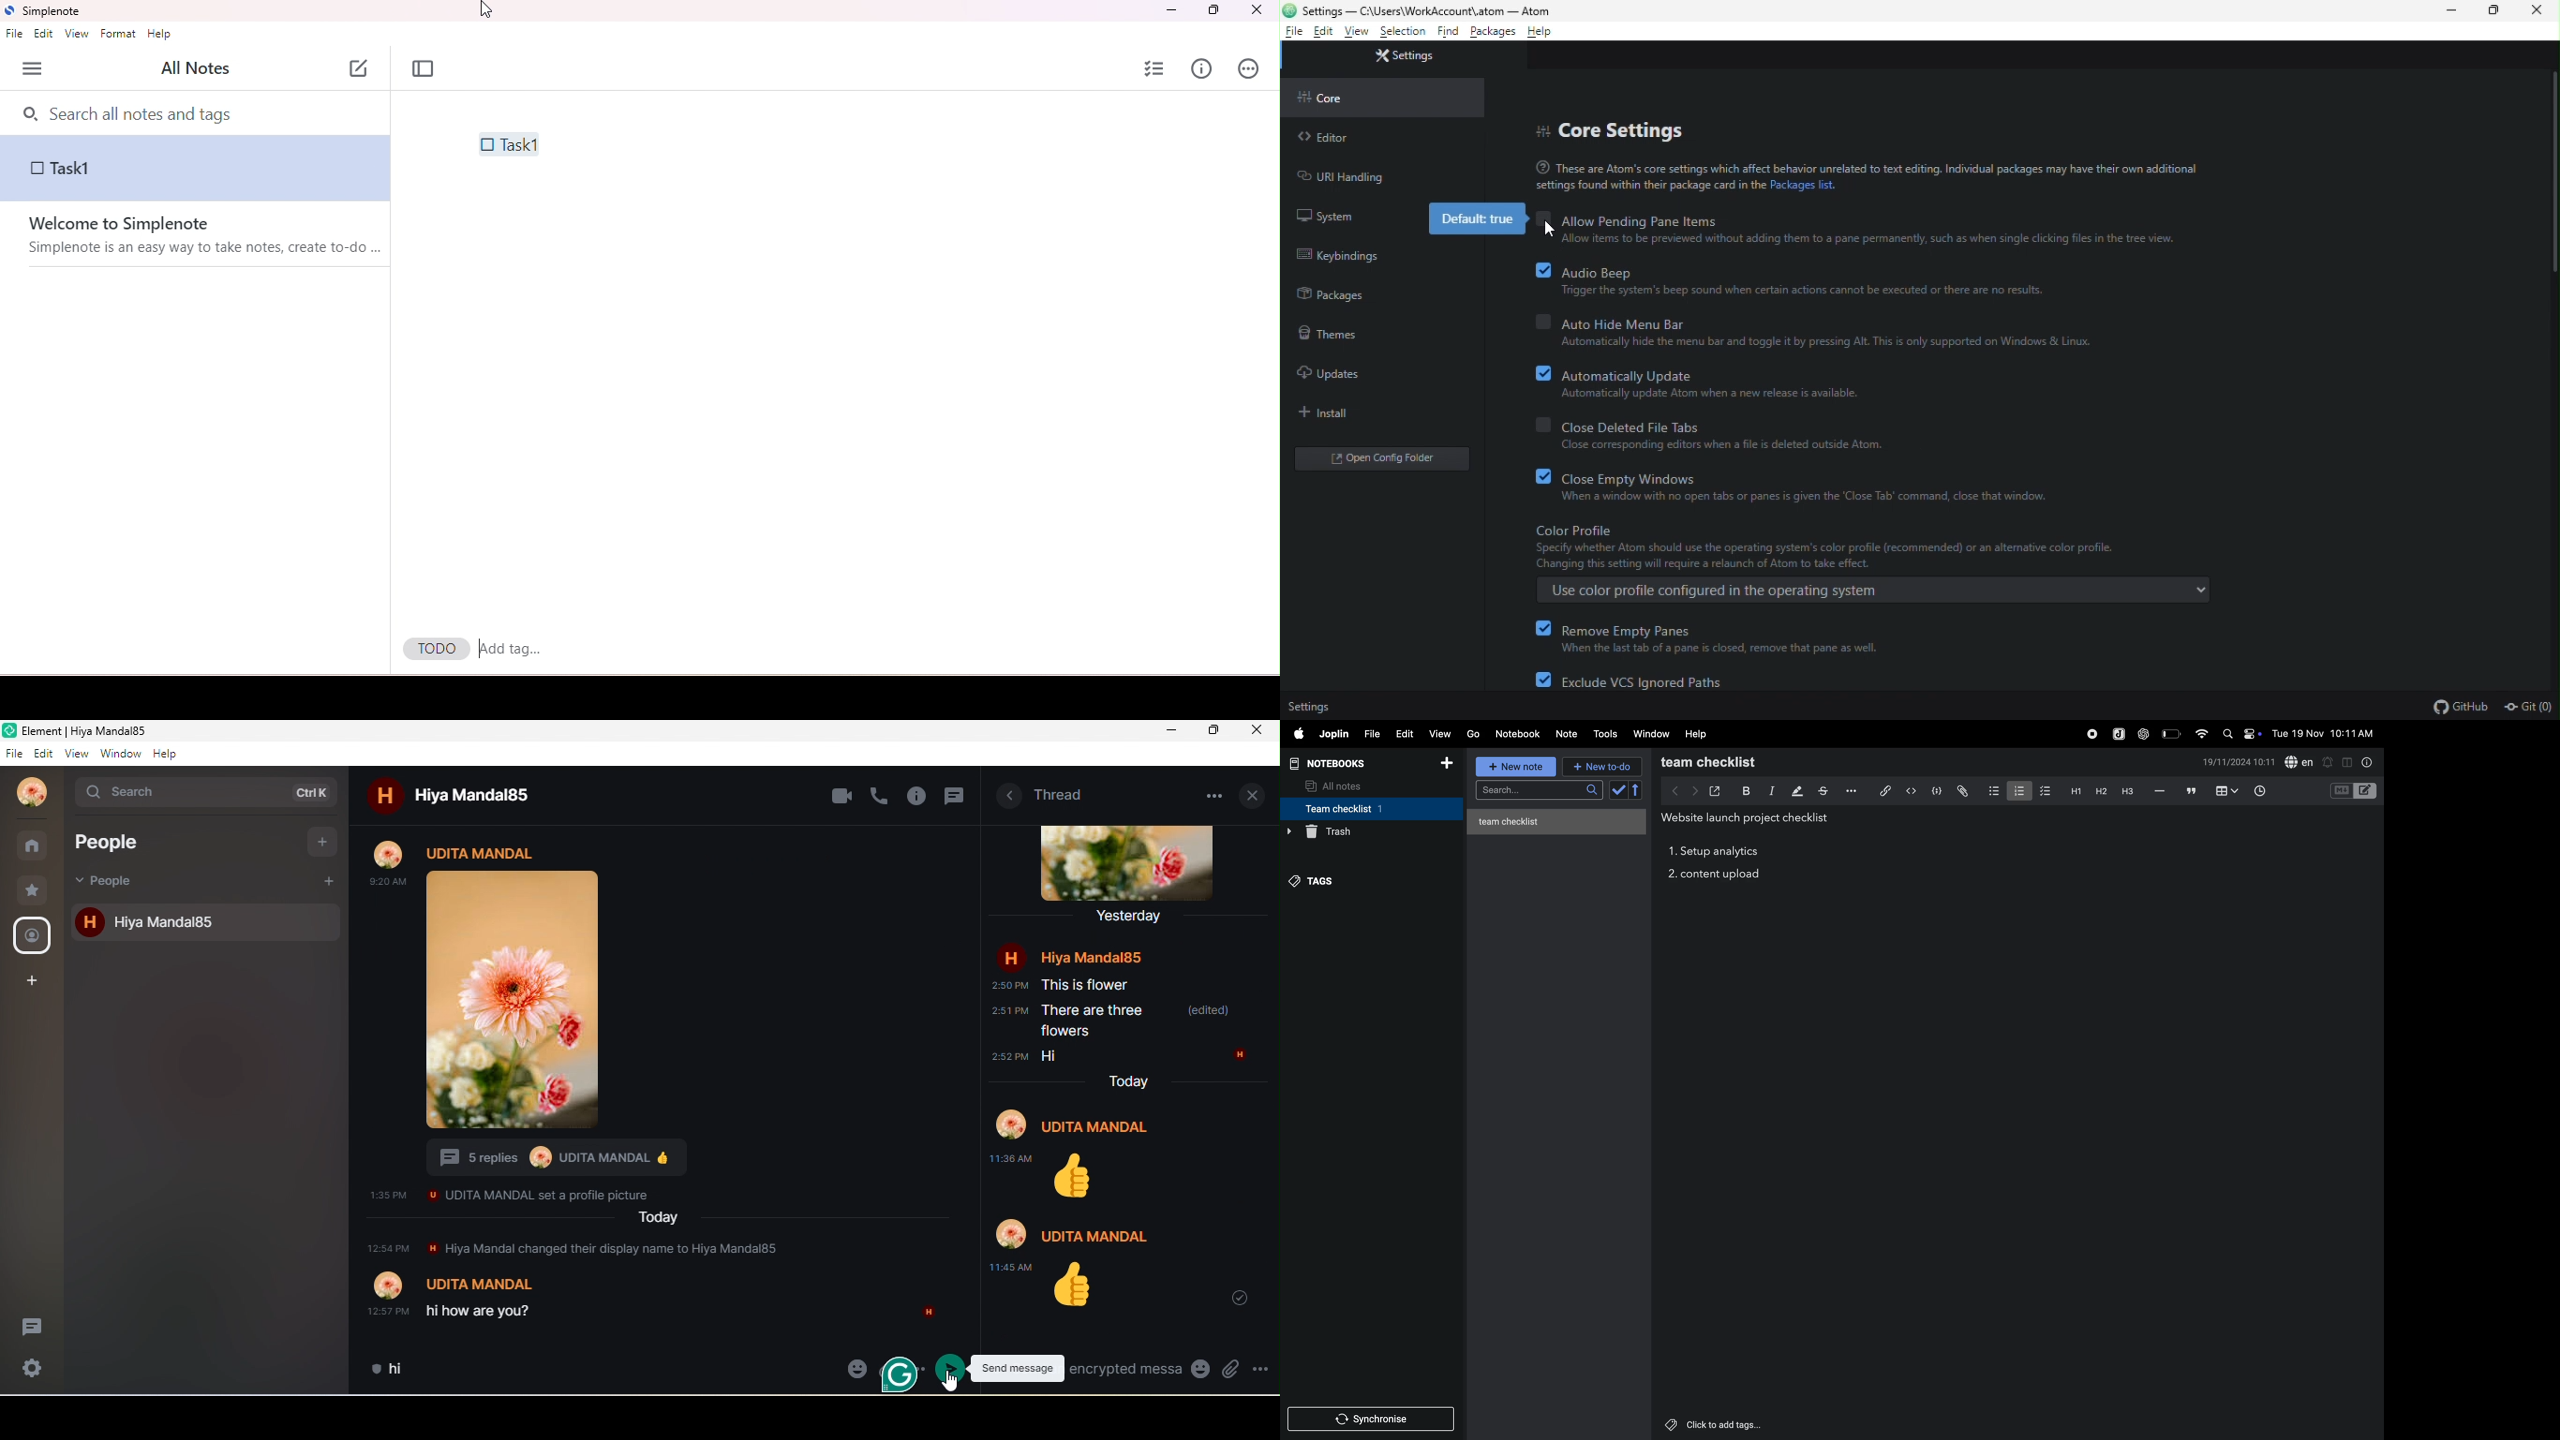 The height and width of the screenshot is (1456, 2576). What do you see at coordinates (1010, 1233) in the screenshot?
I see `Profile picture` at bounding box center [1010, 1233].